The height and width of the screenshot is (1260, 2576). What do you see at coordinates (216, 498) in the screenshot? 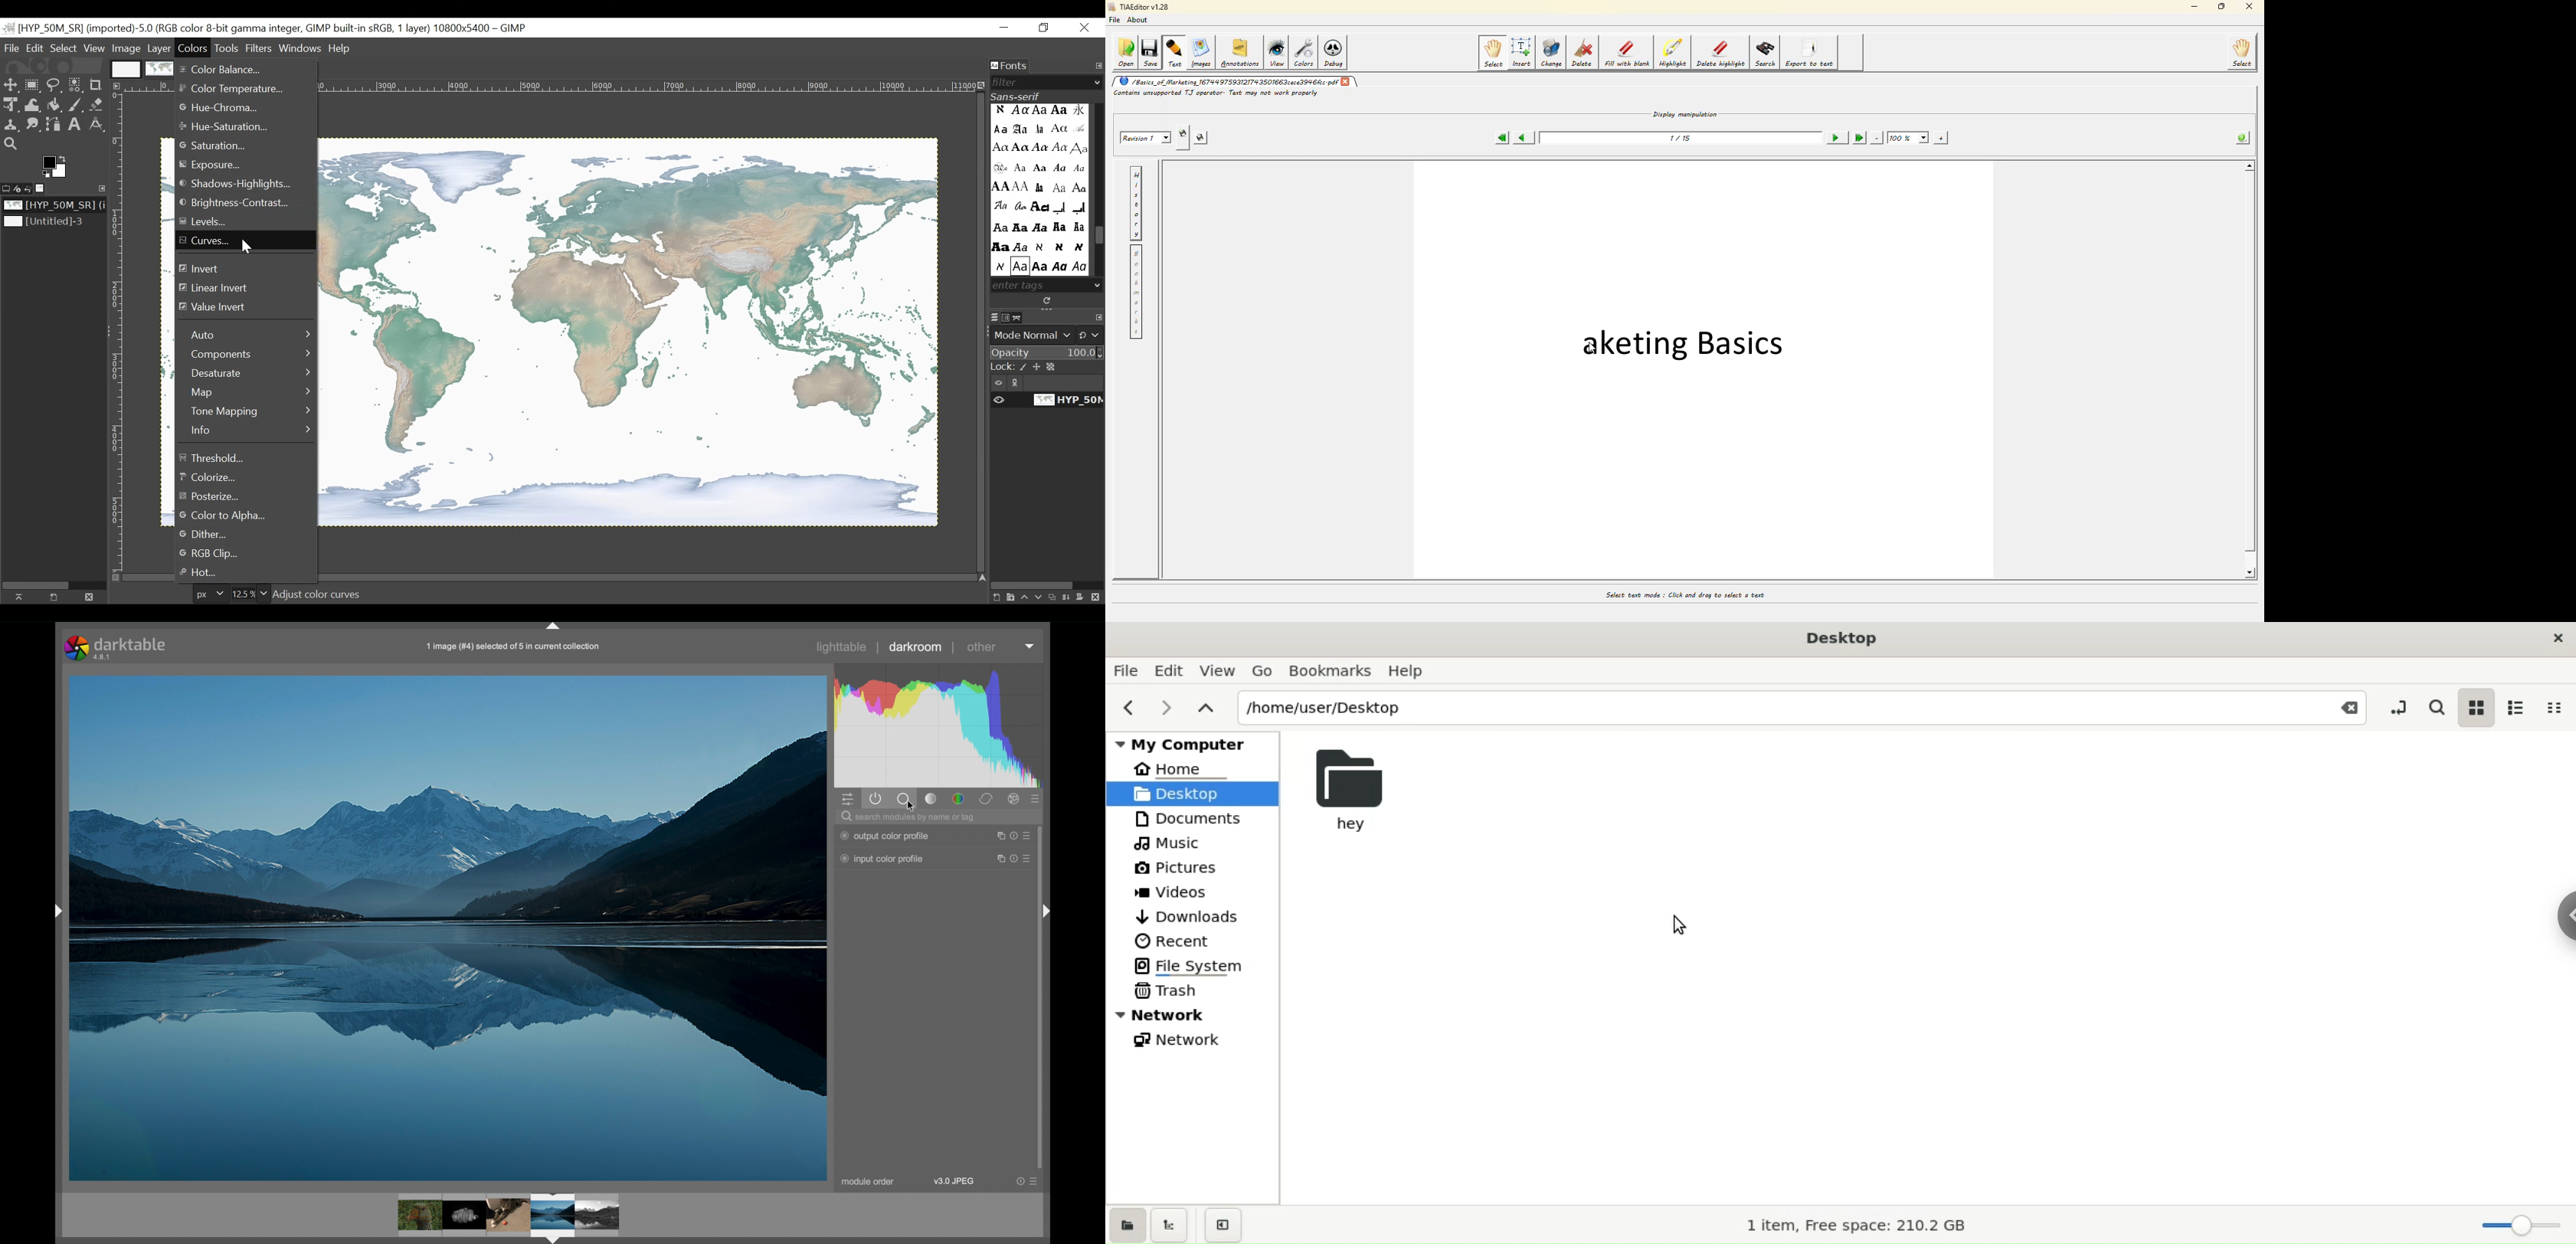
I see `Posterize` at bounding box center [216, 498].